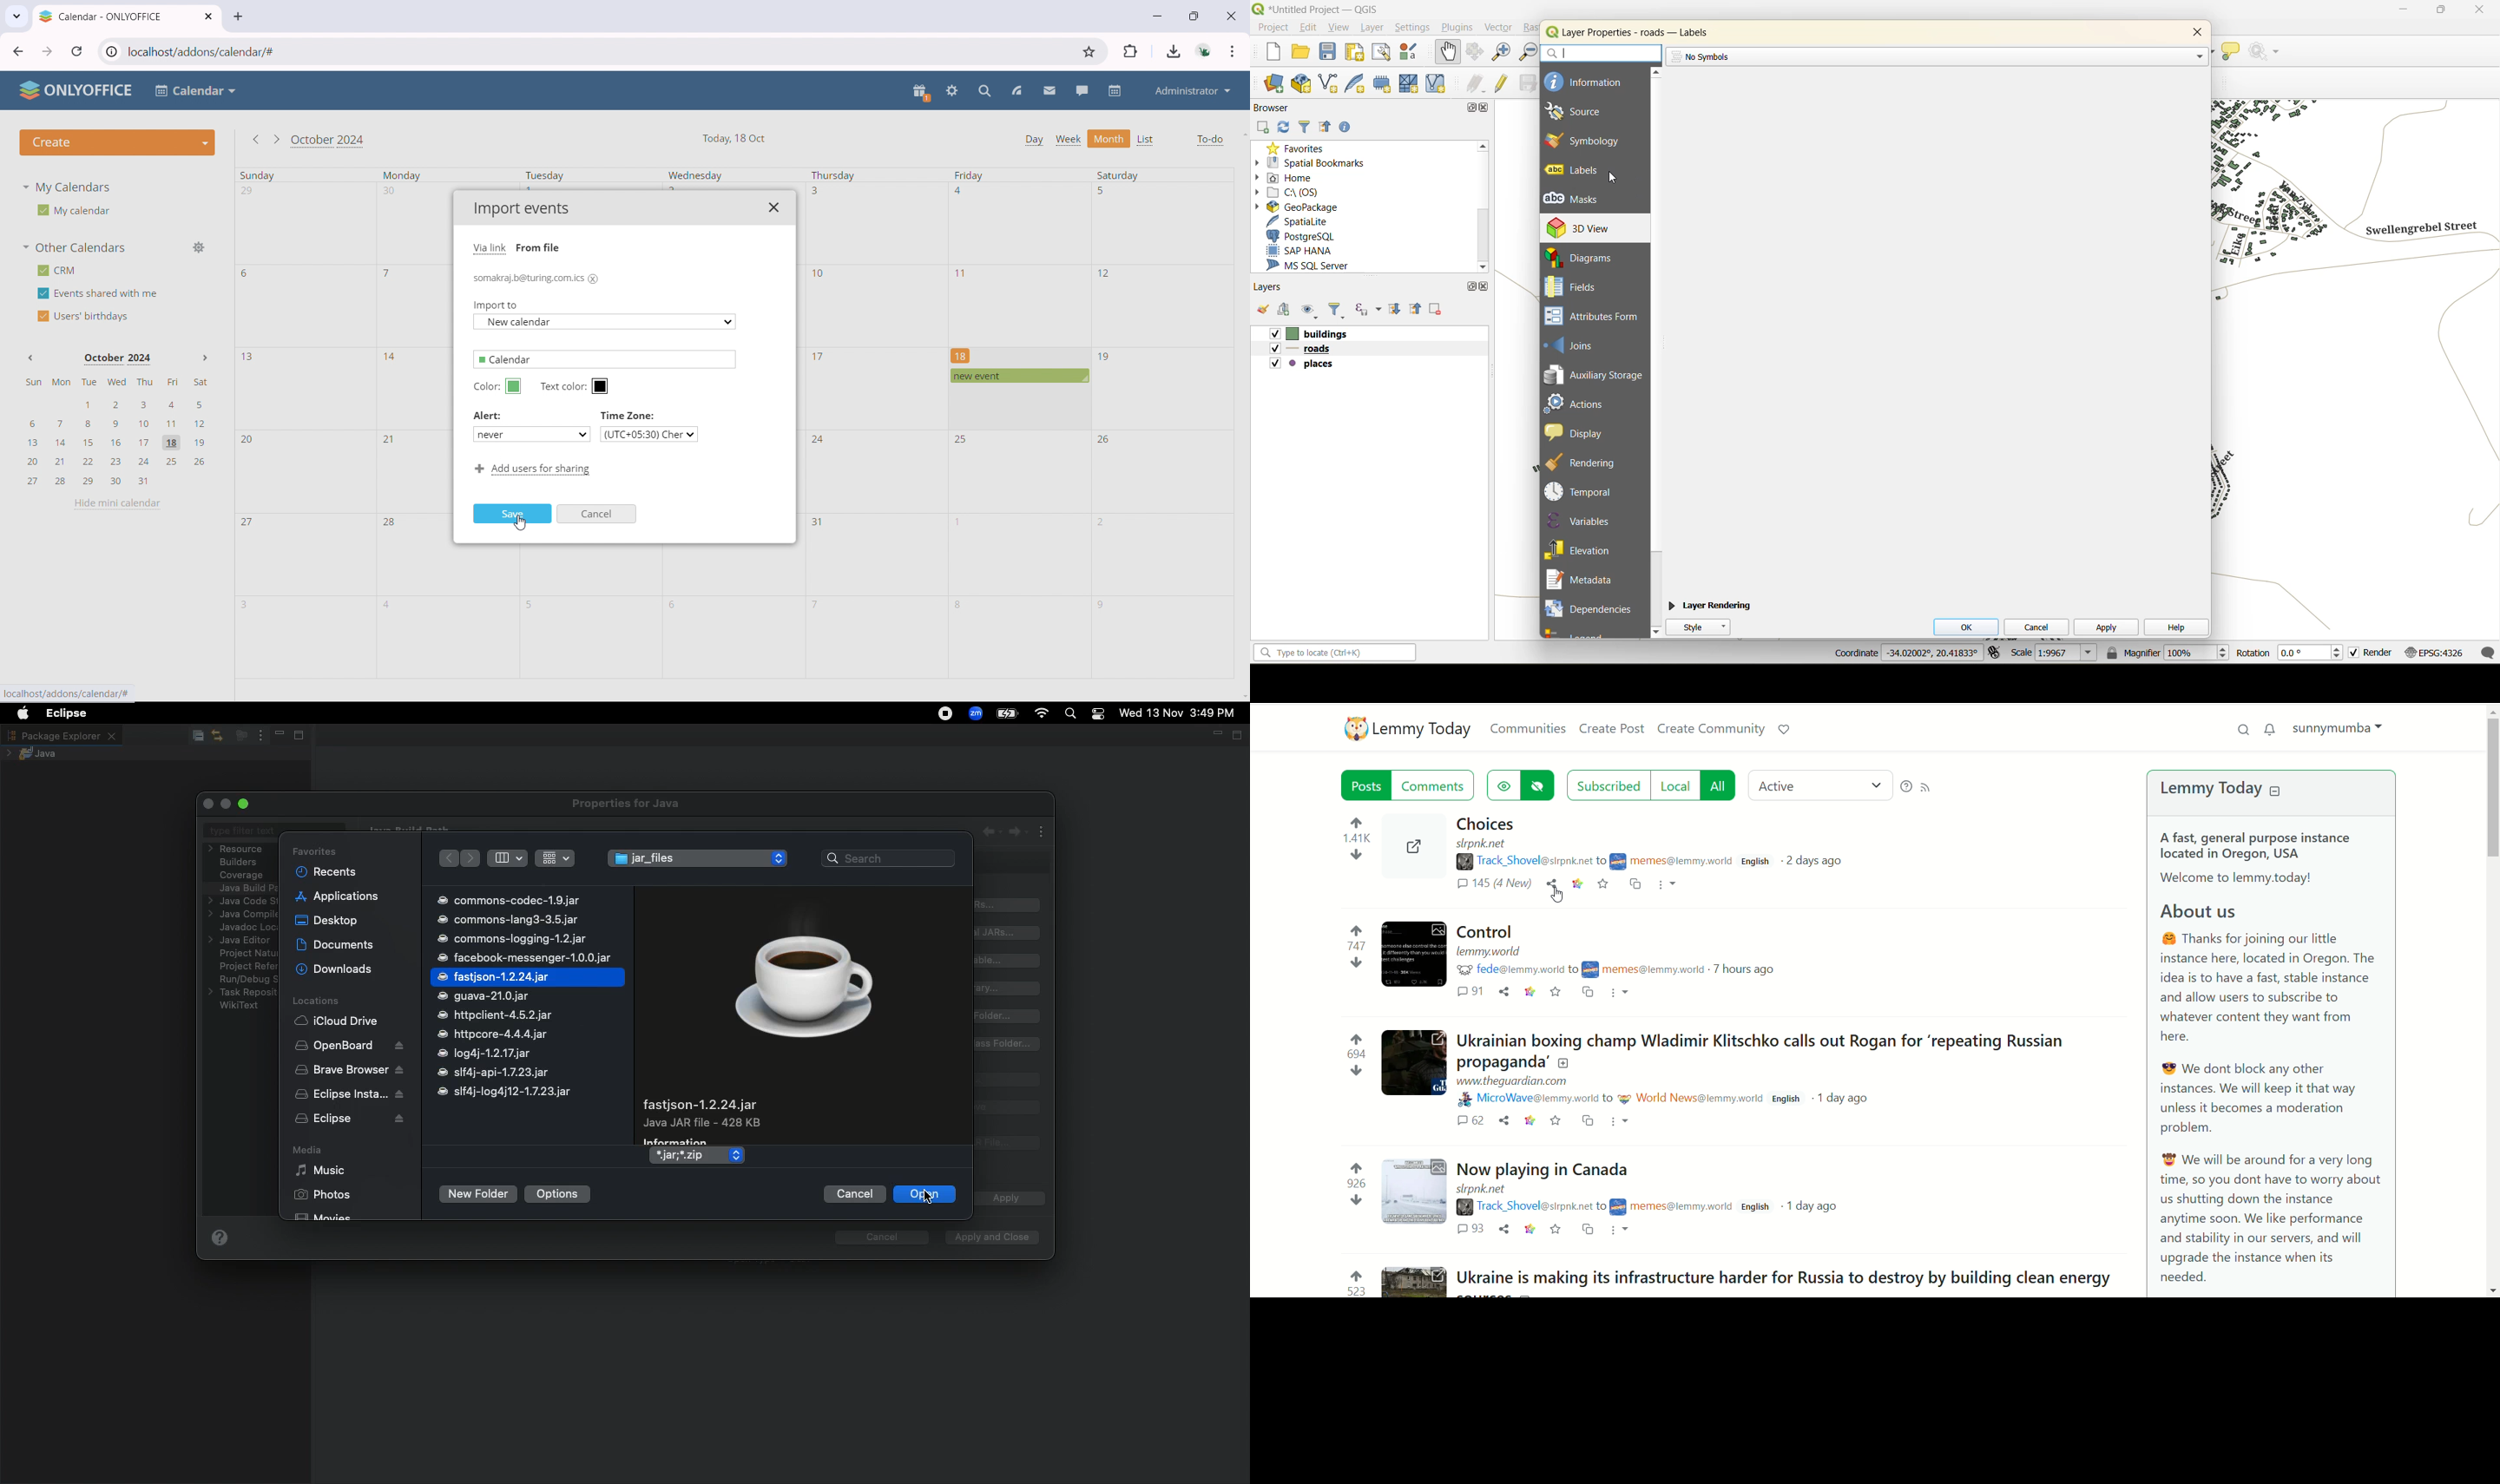  I want to click on save, so click(1555, 1121).